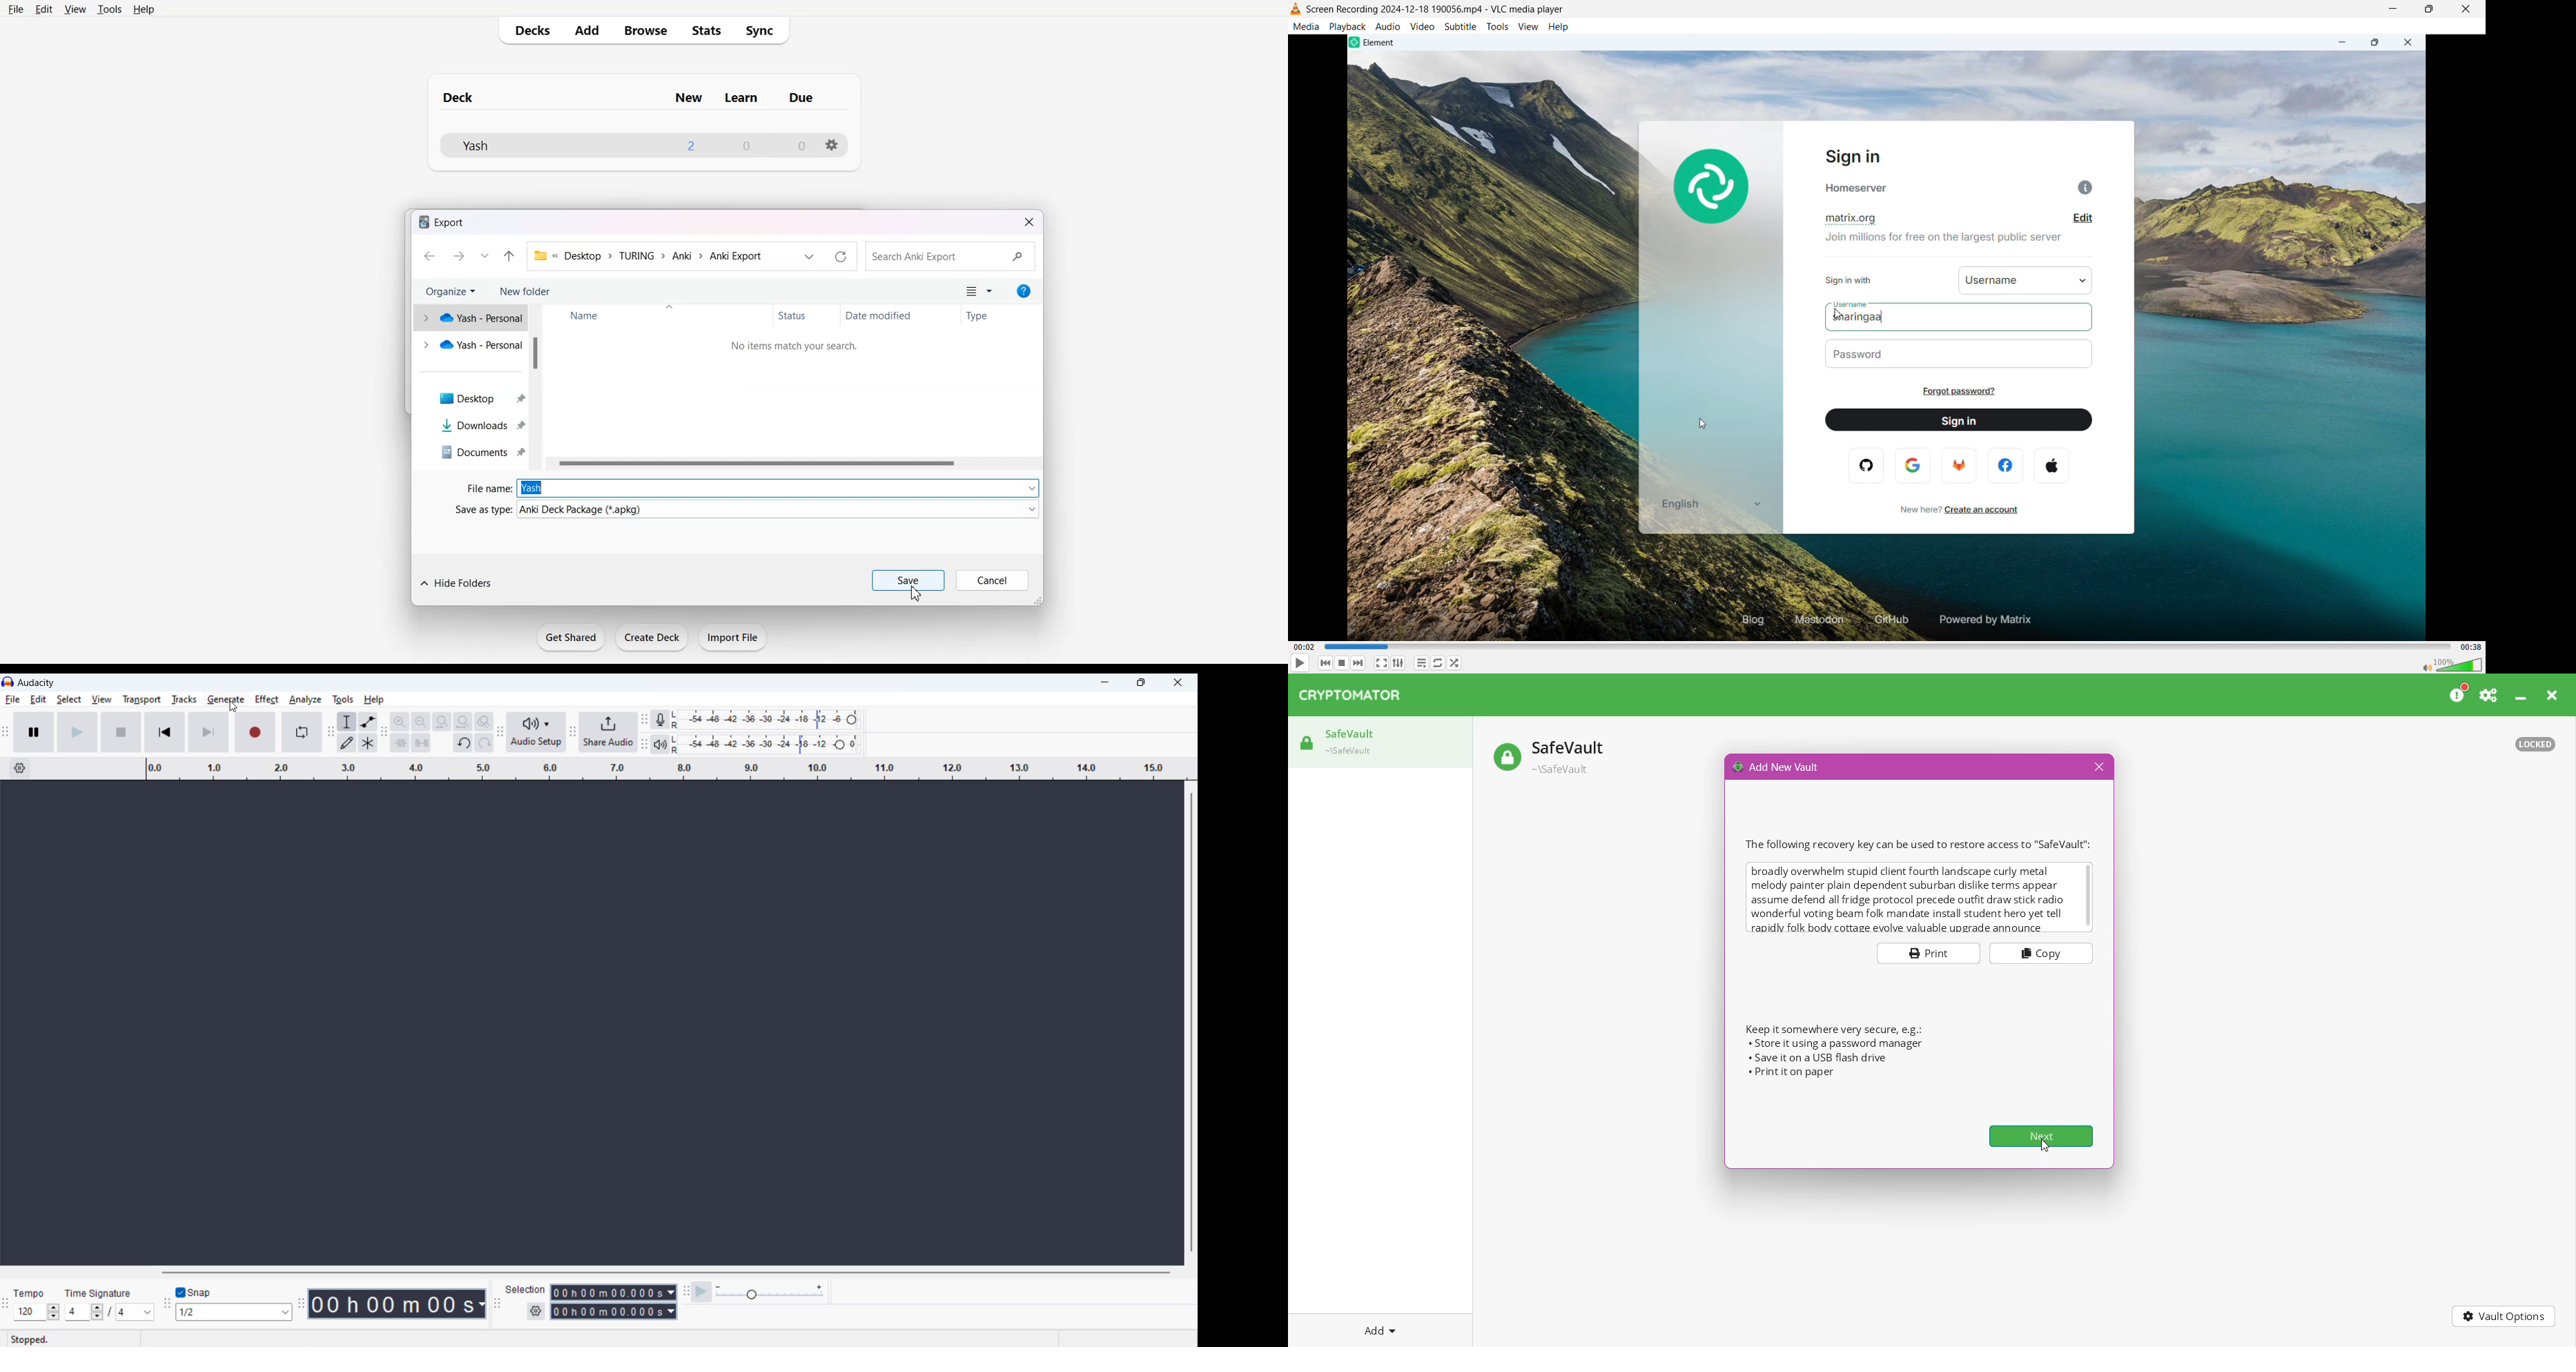  I want to click on Name, so click(608, 315).